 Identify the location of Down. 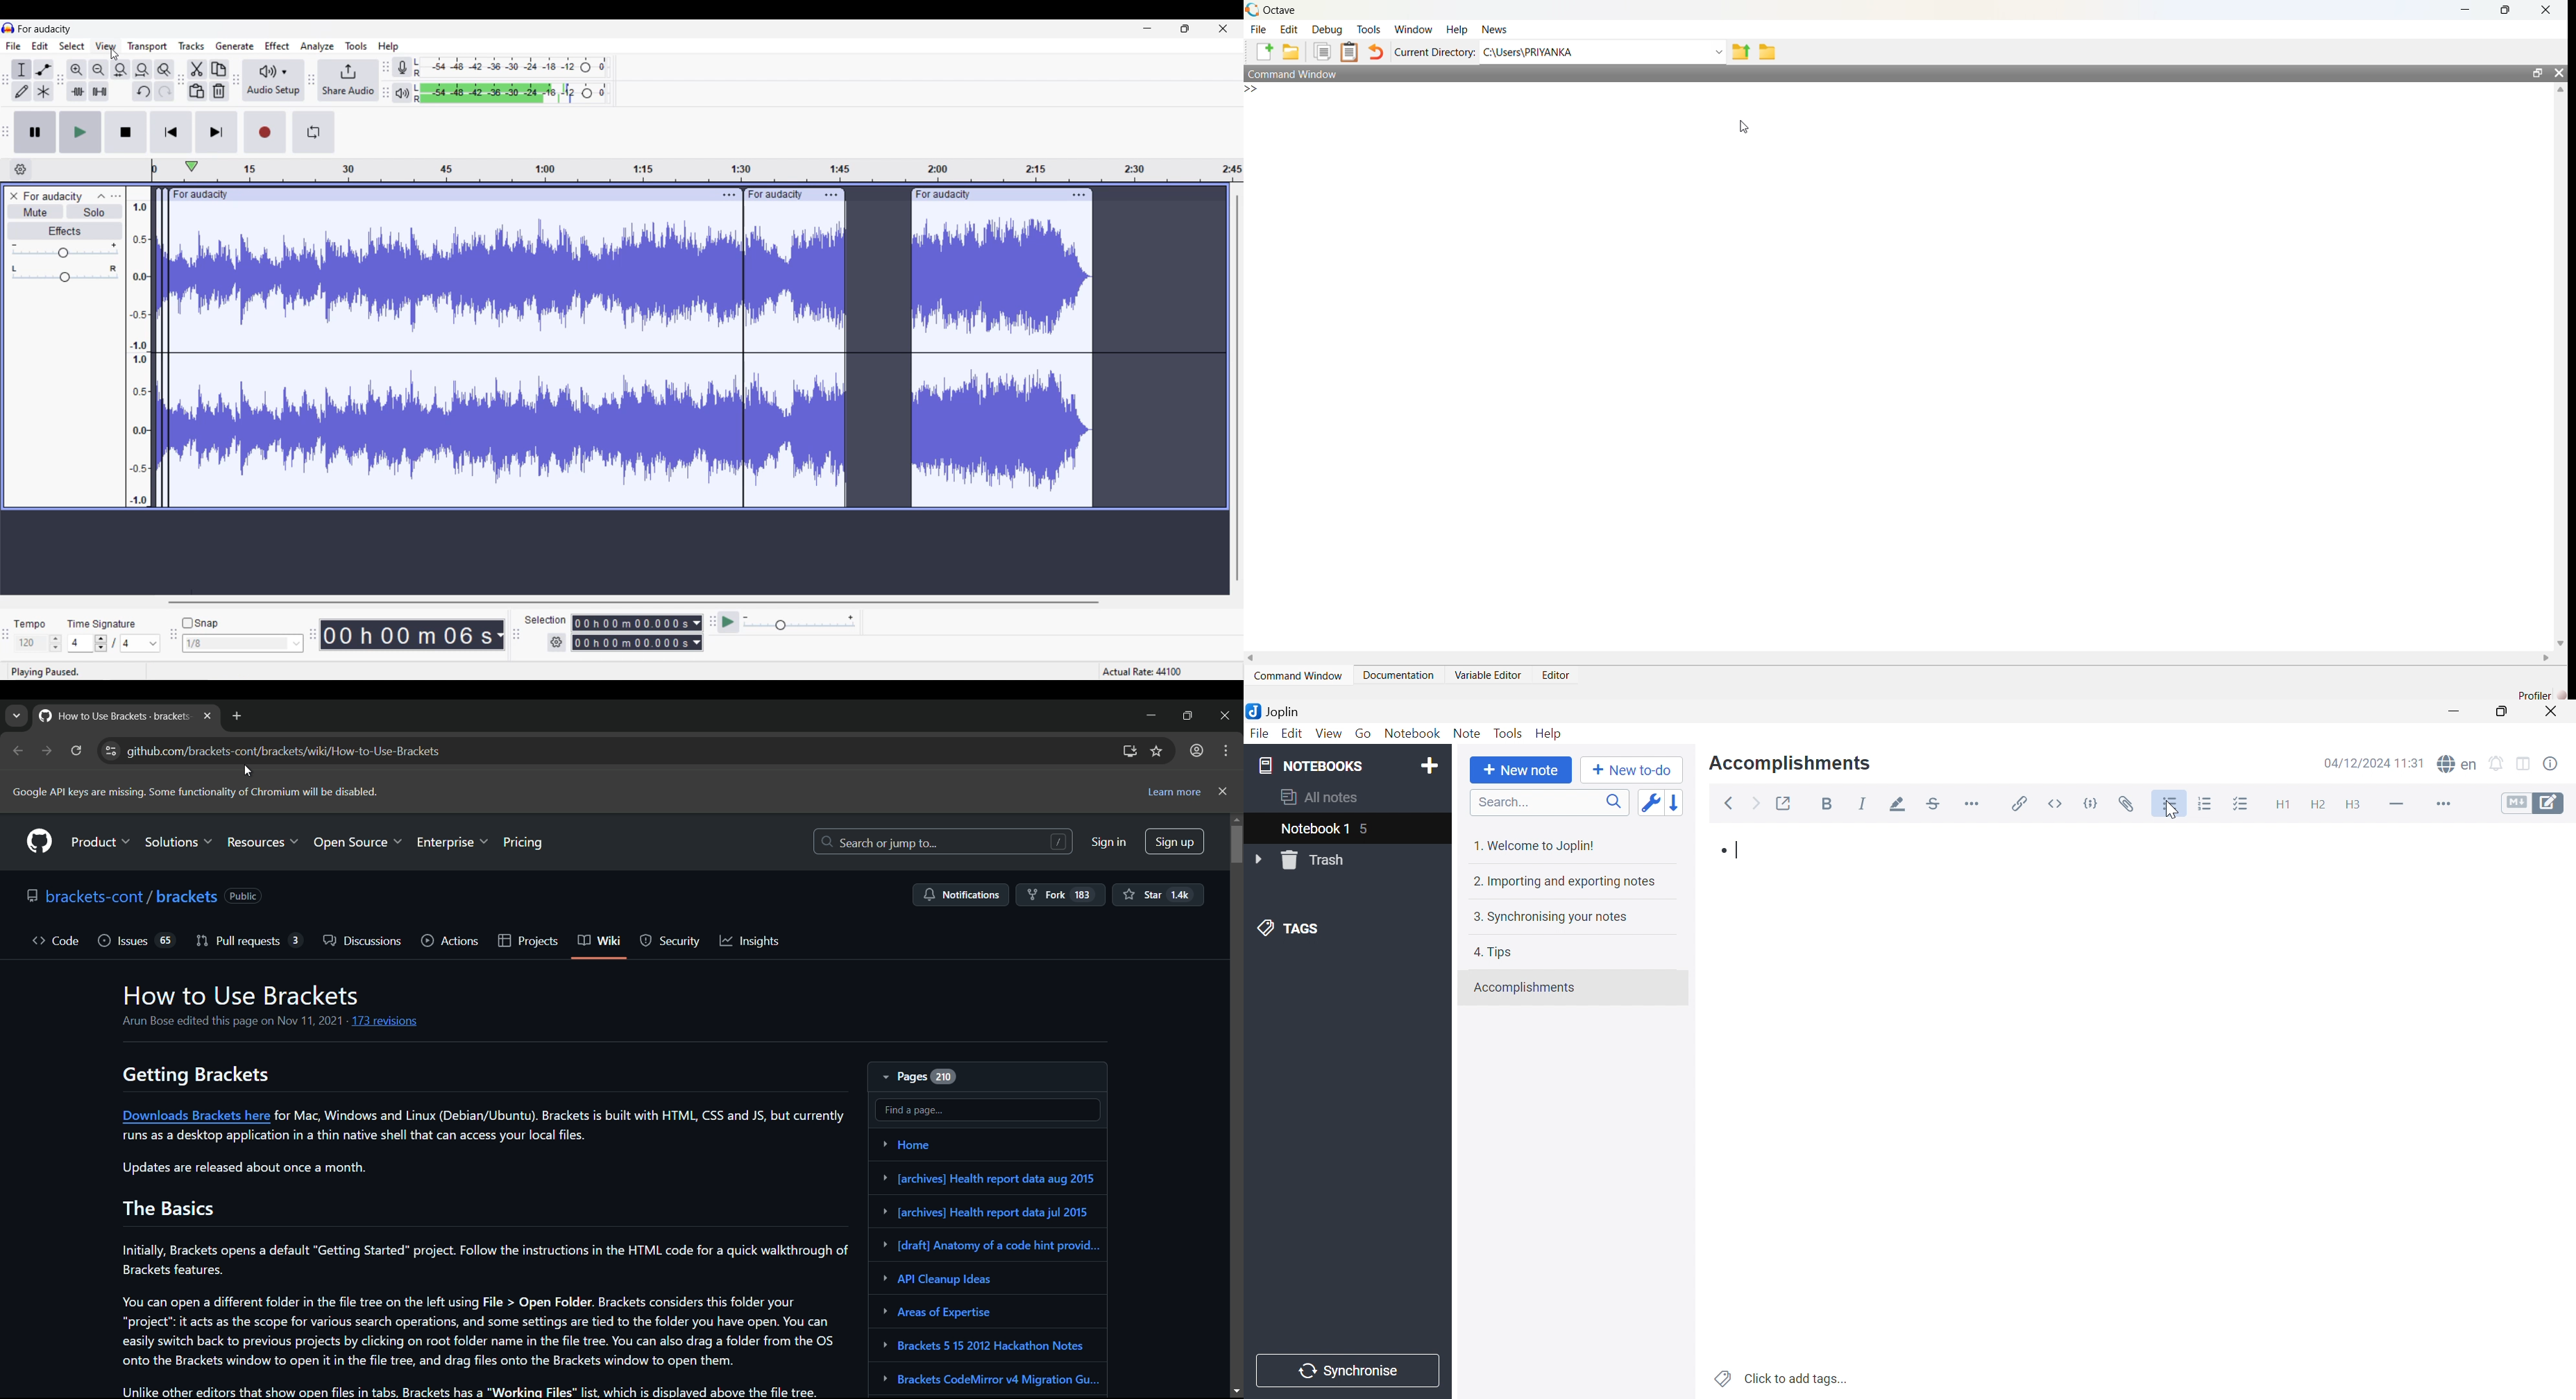
(2560, 637).